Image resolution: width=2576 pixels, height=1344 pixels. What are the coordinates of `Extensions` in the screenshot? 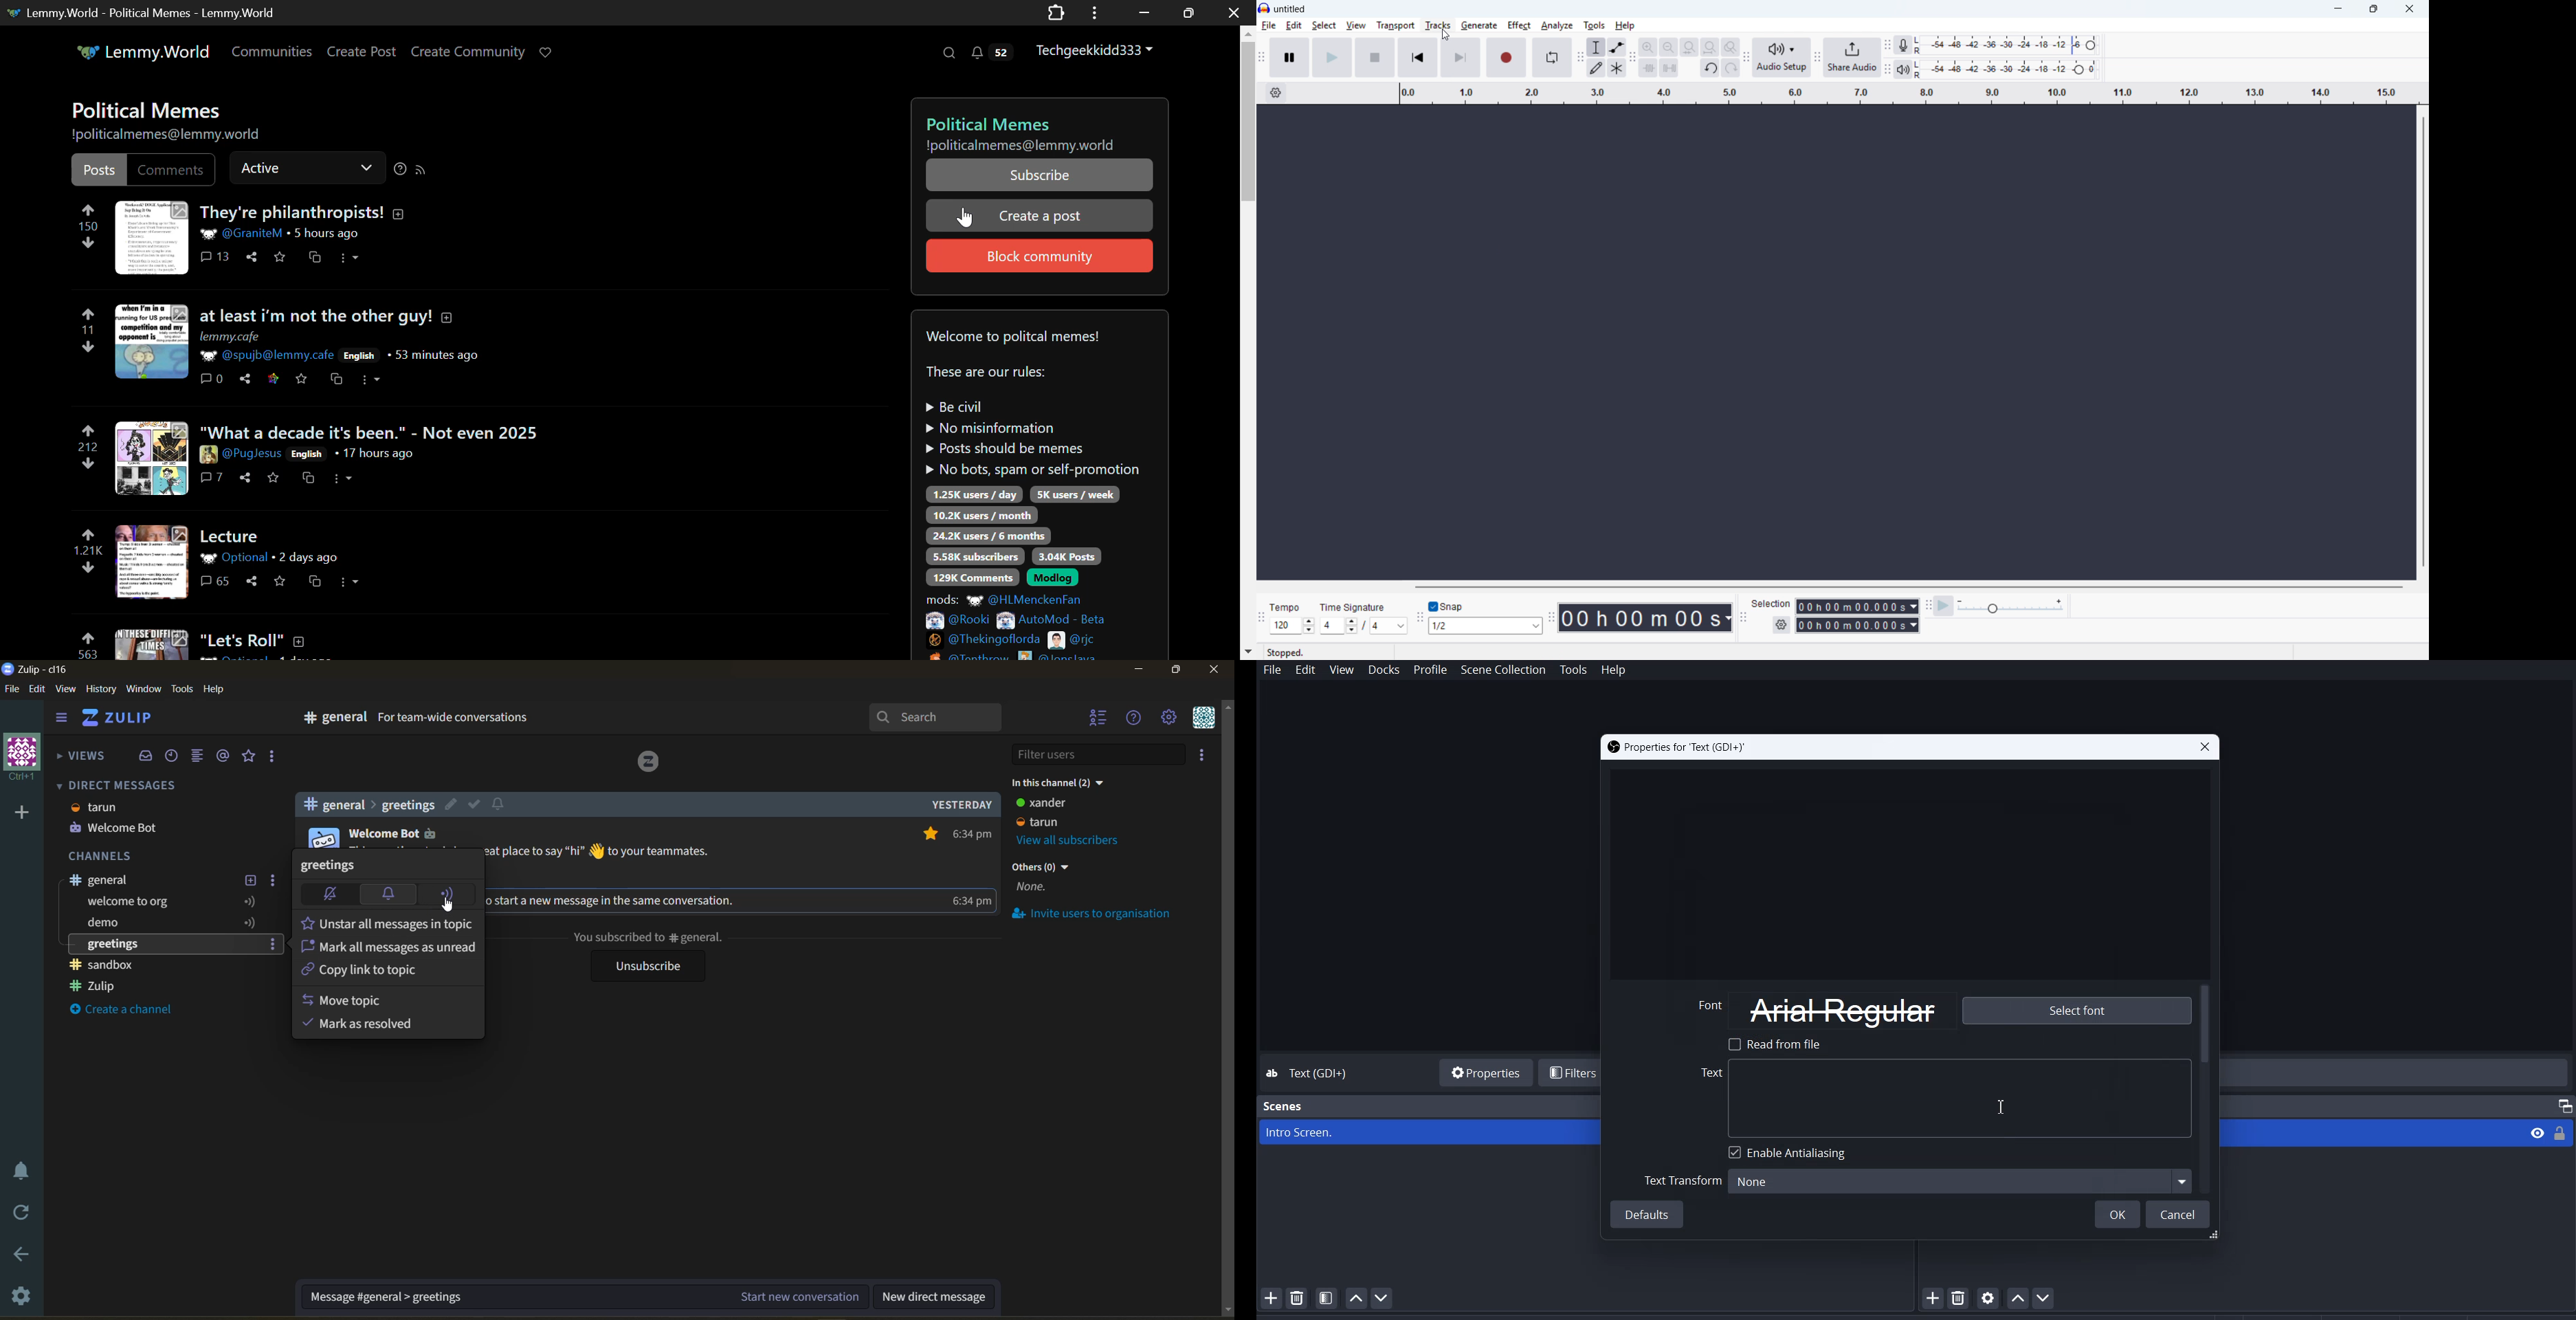 It's located at (1057, 12).